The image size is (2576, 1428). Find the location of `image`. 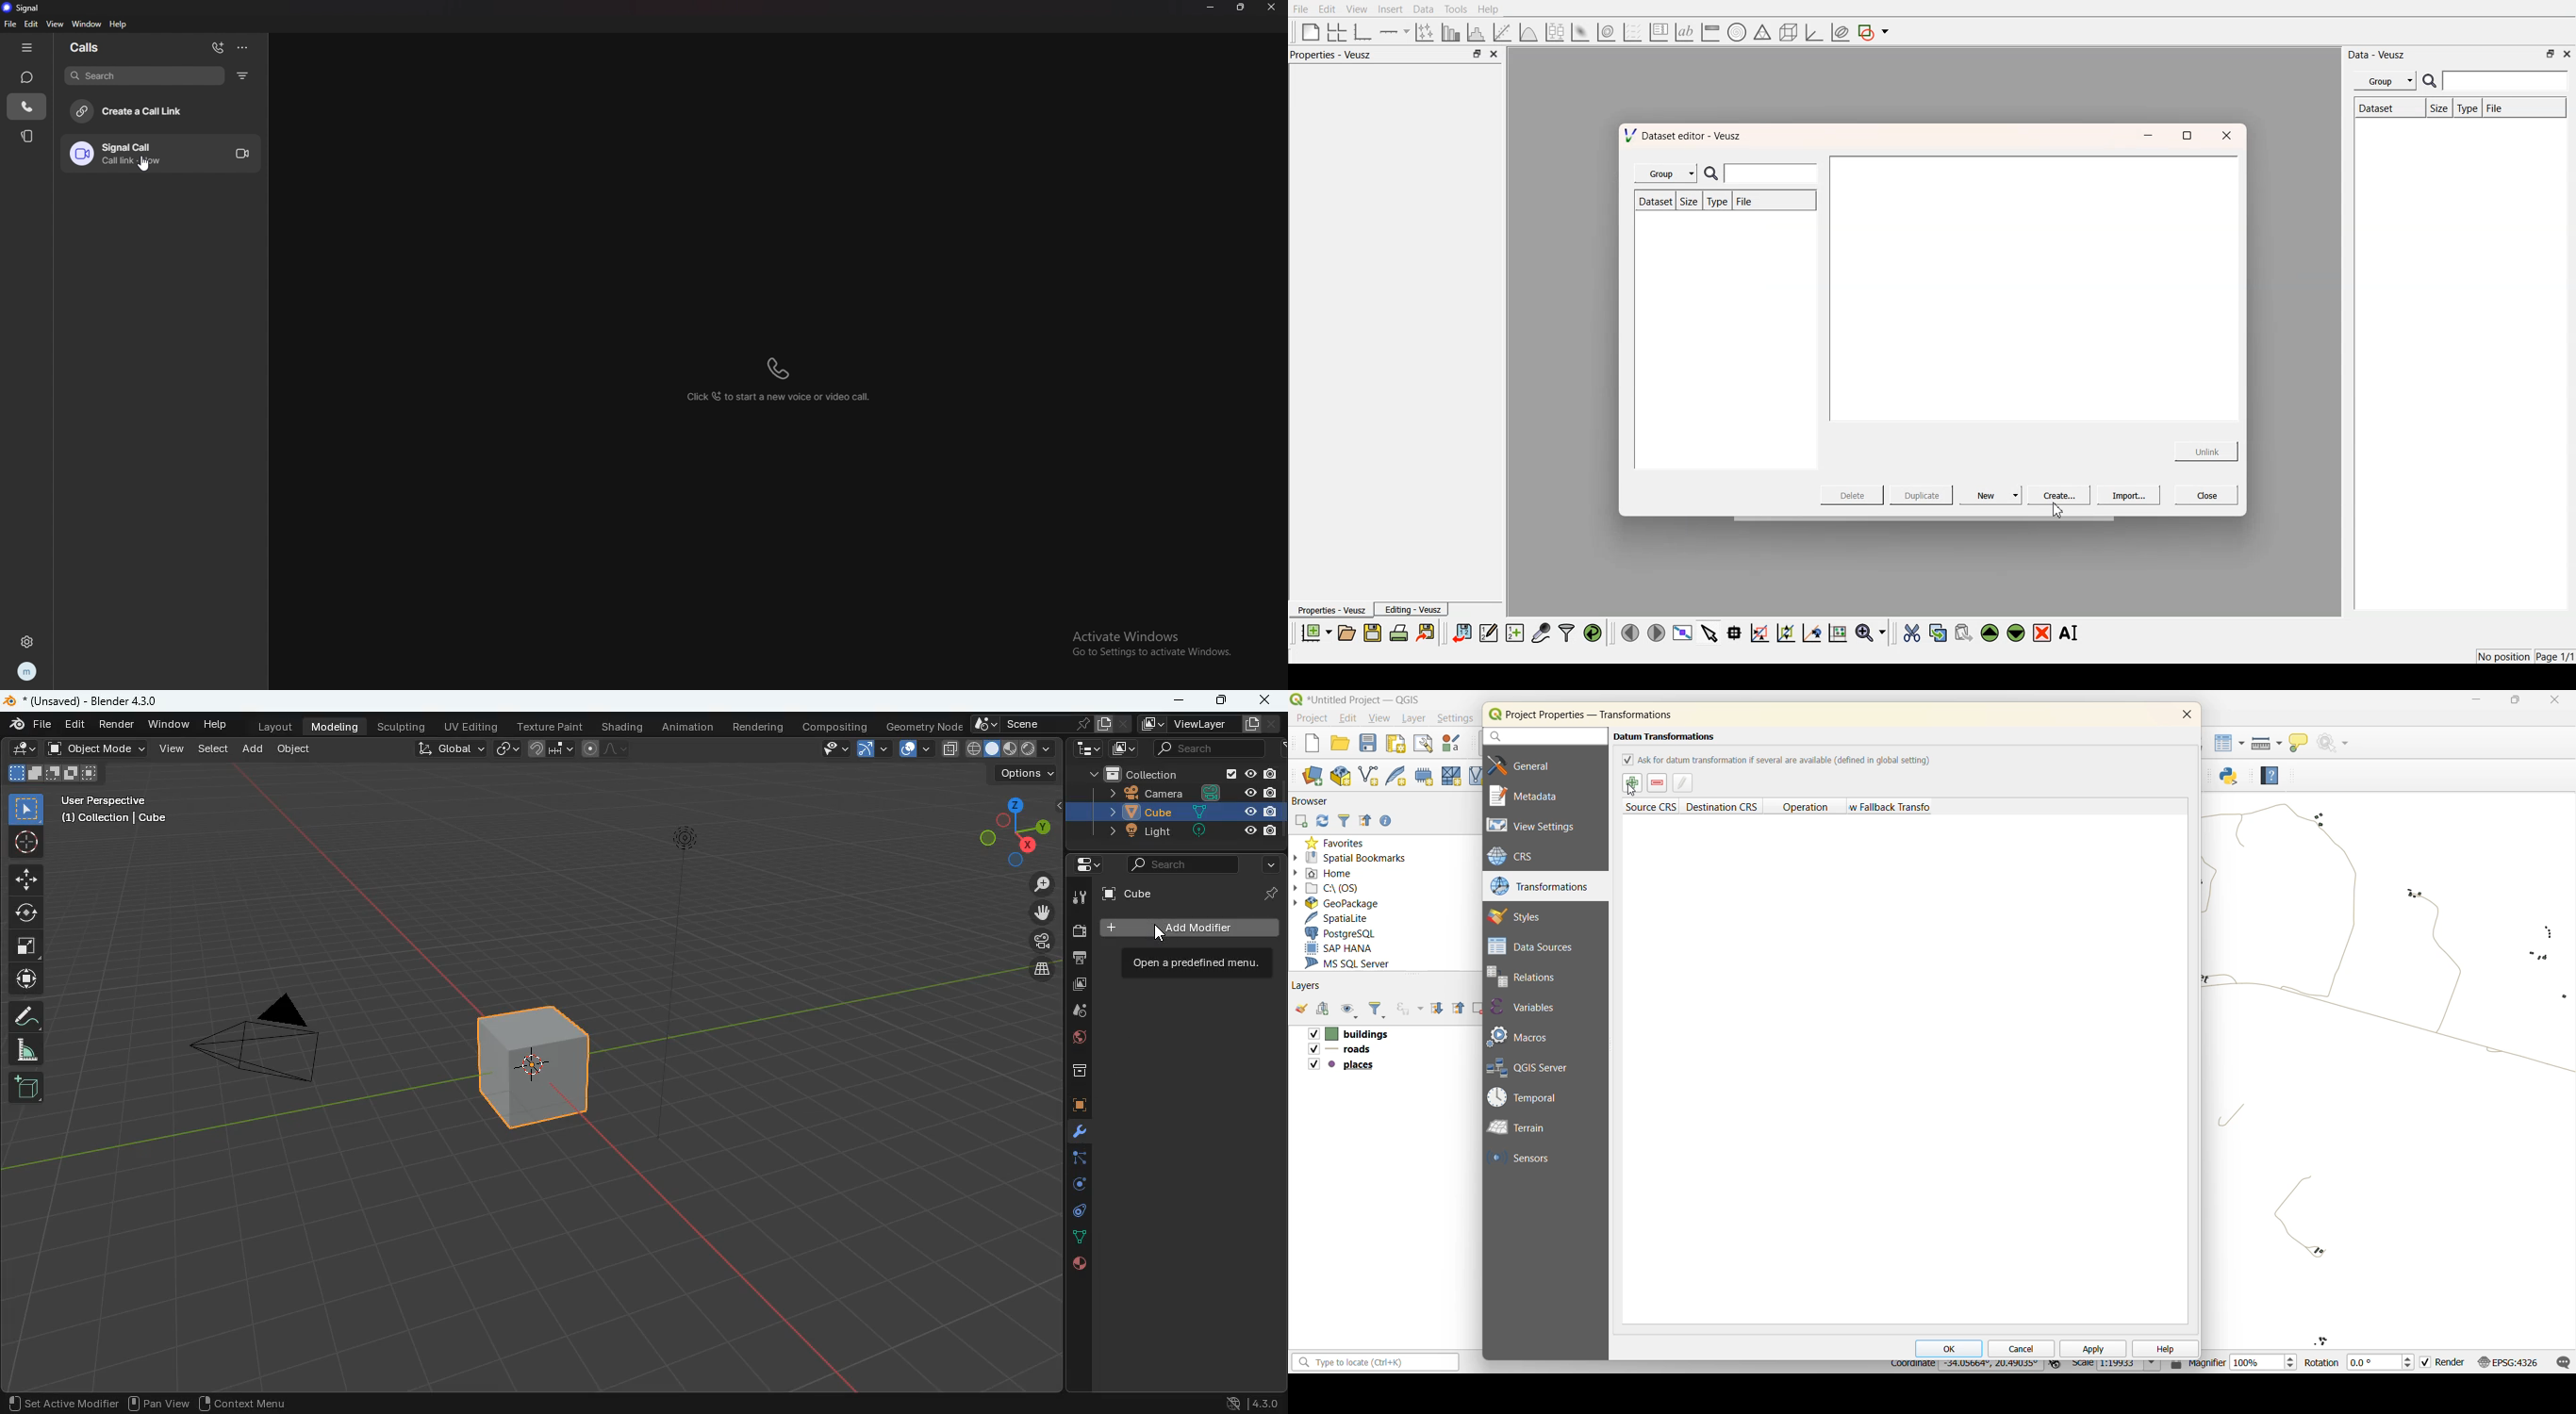

image is located at coordinates (1124, 749).